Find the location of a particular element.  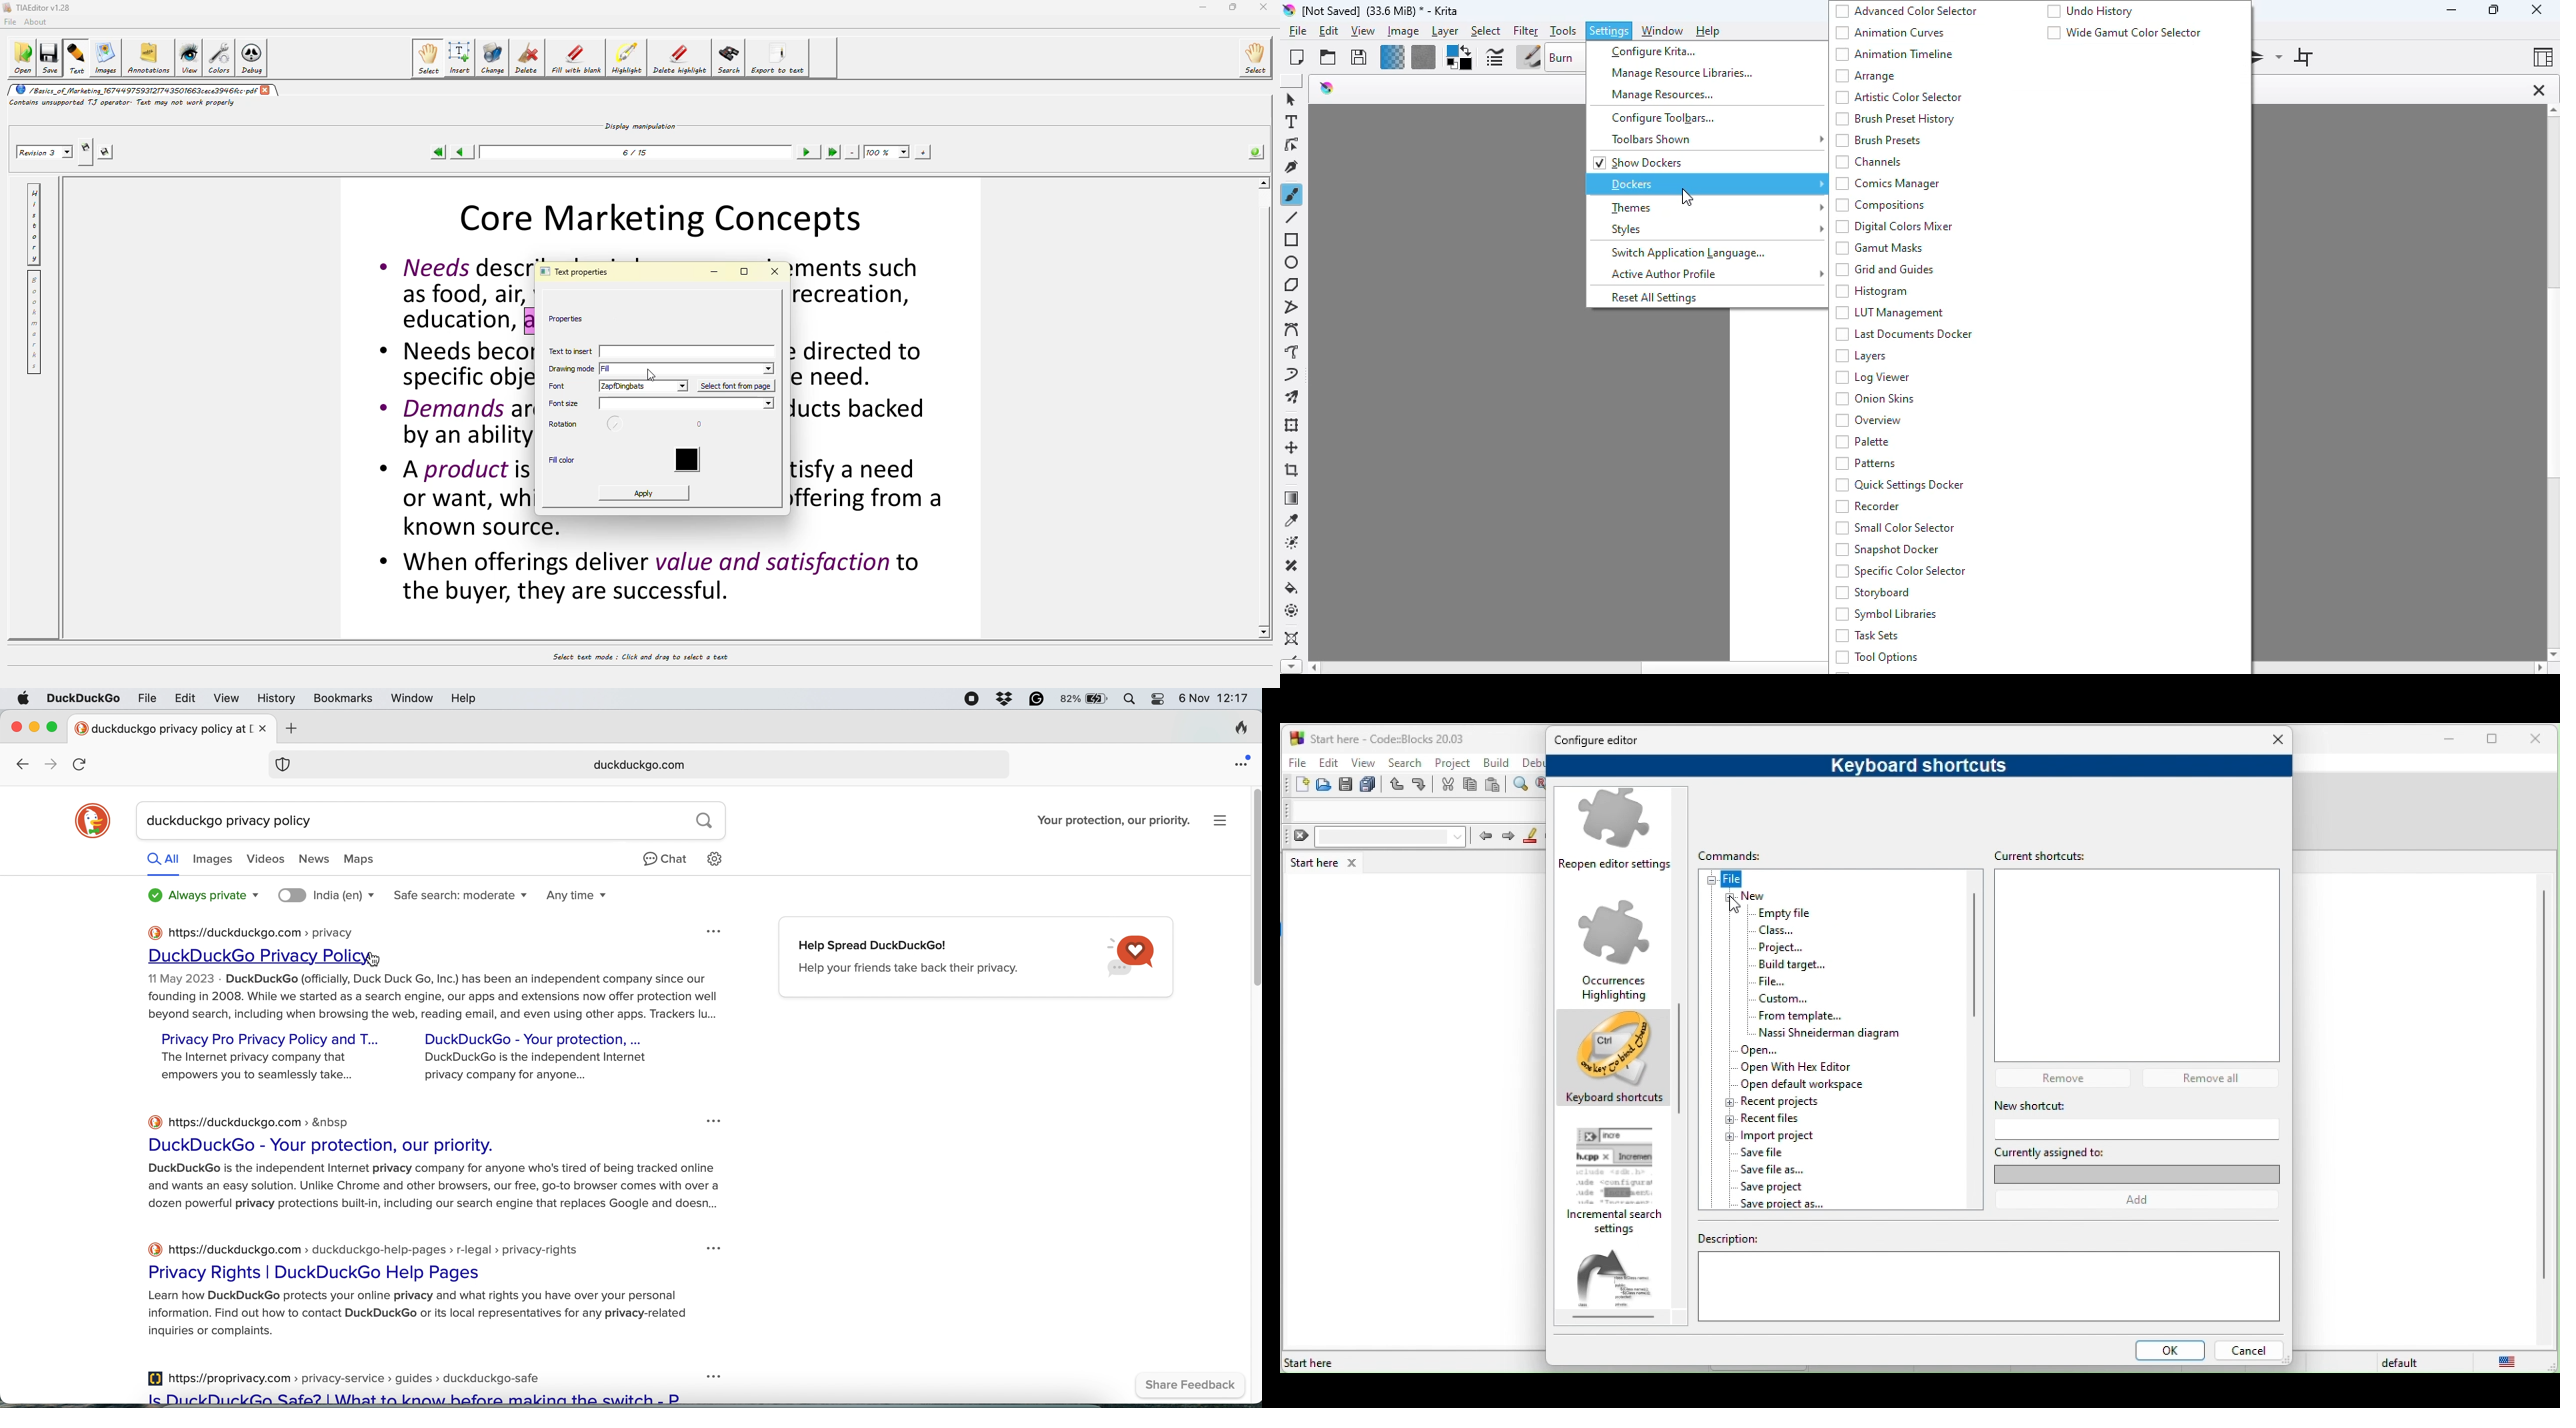

edit shapes tool is located at coordinates (1291, 145).